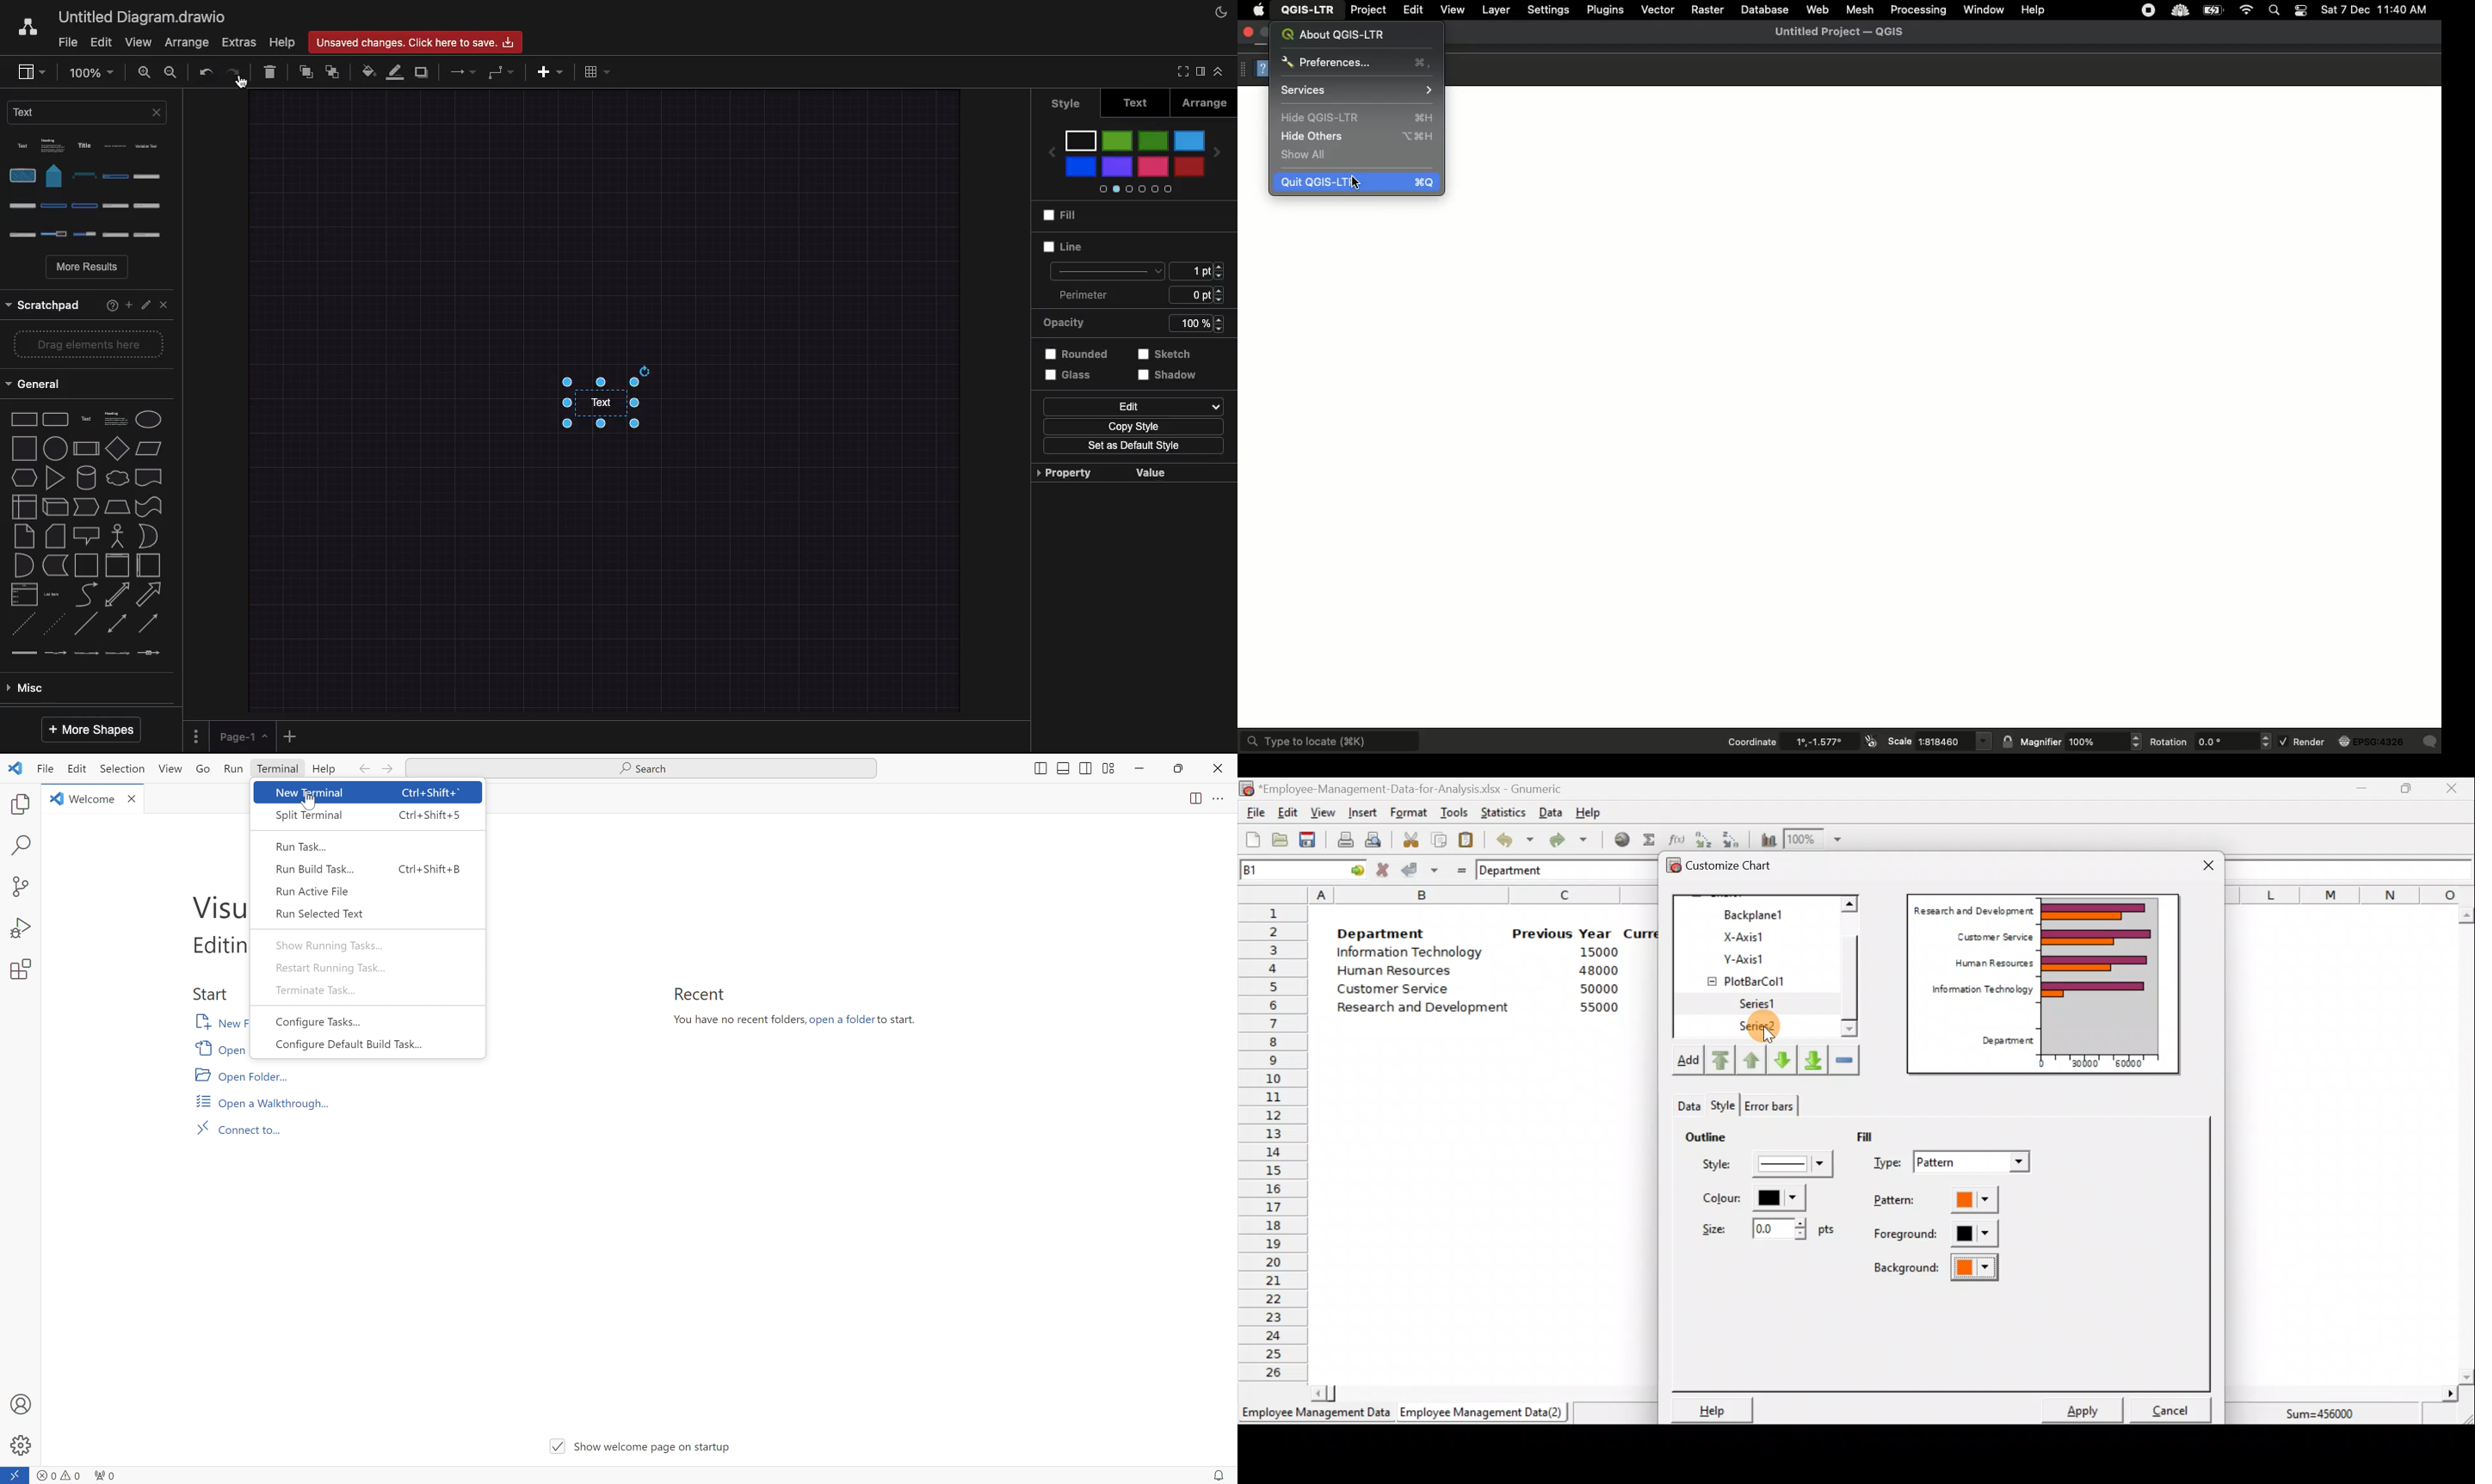  Describe the element at coordinates (1263, 69) in the screenshot. I see `Help` at that location.